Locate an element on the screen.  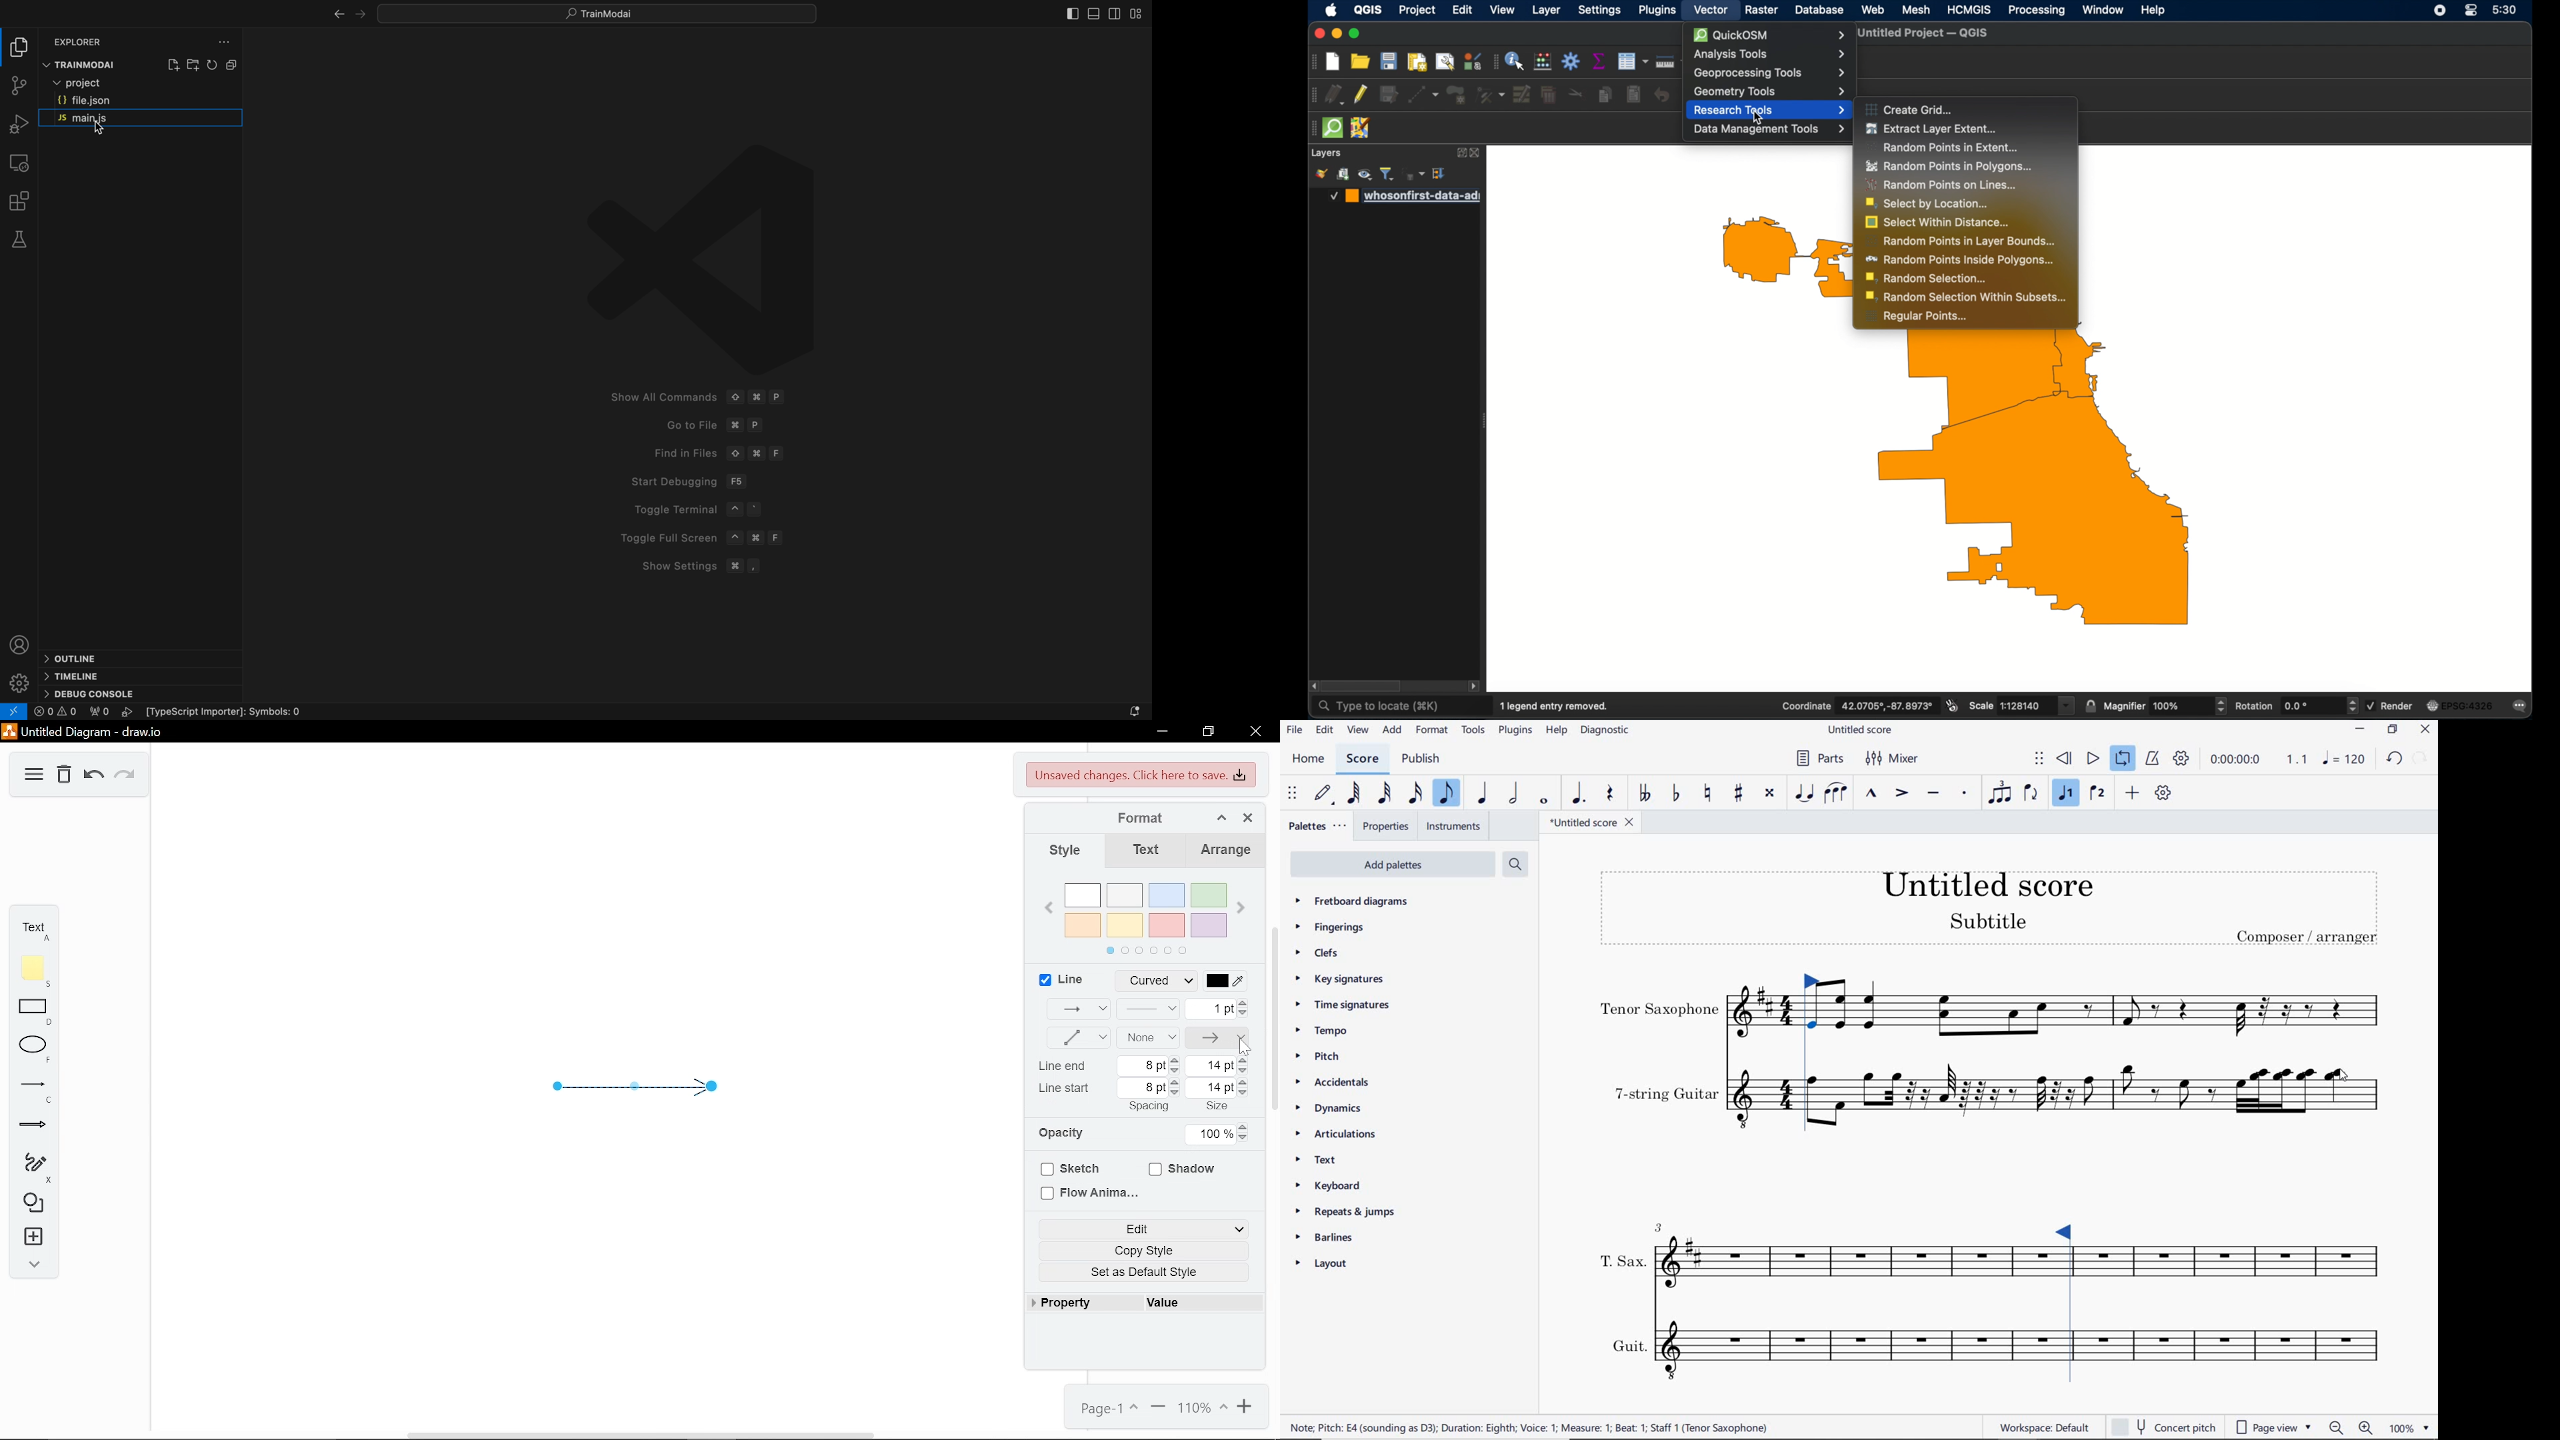
debug console is located at coordinates (91, 693).